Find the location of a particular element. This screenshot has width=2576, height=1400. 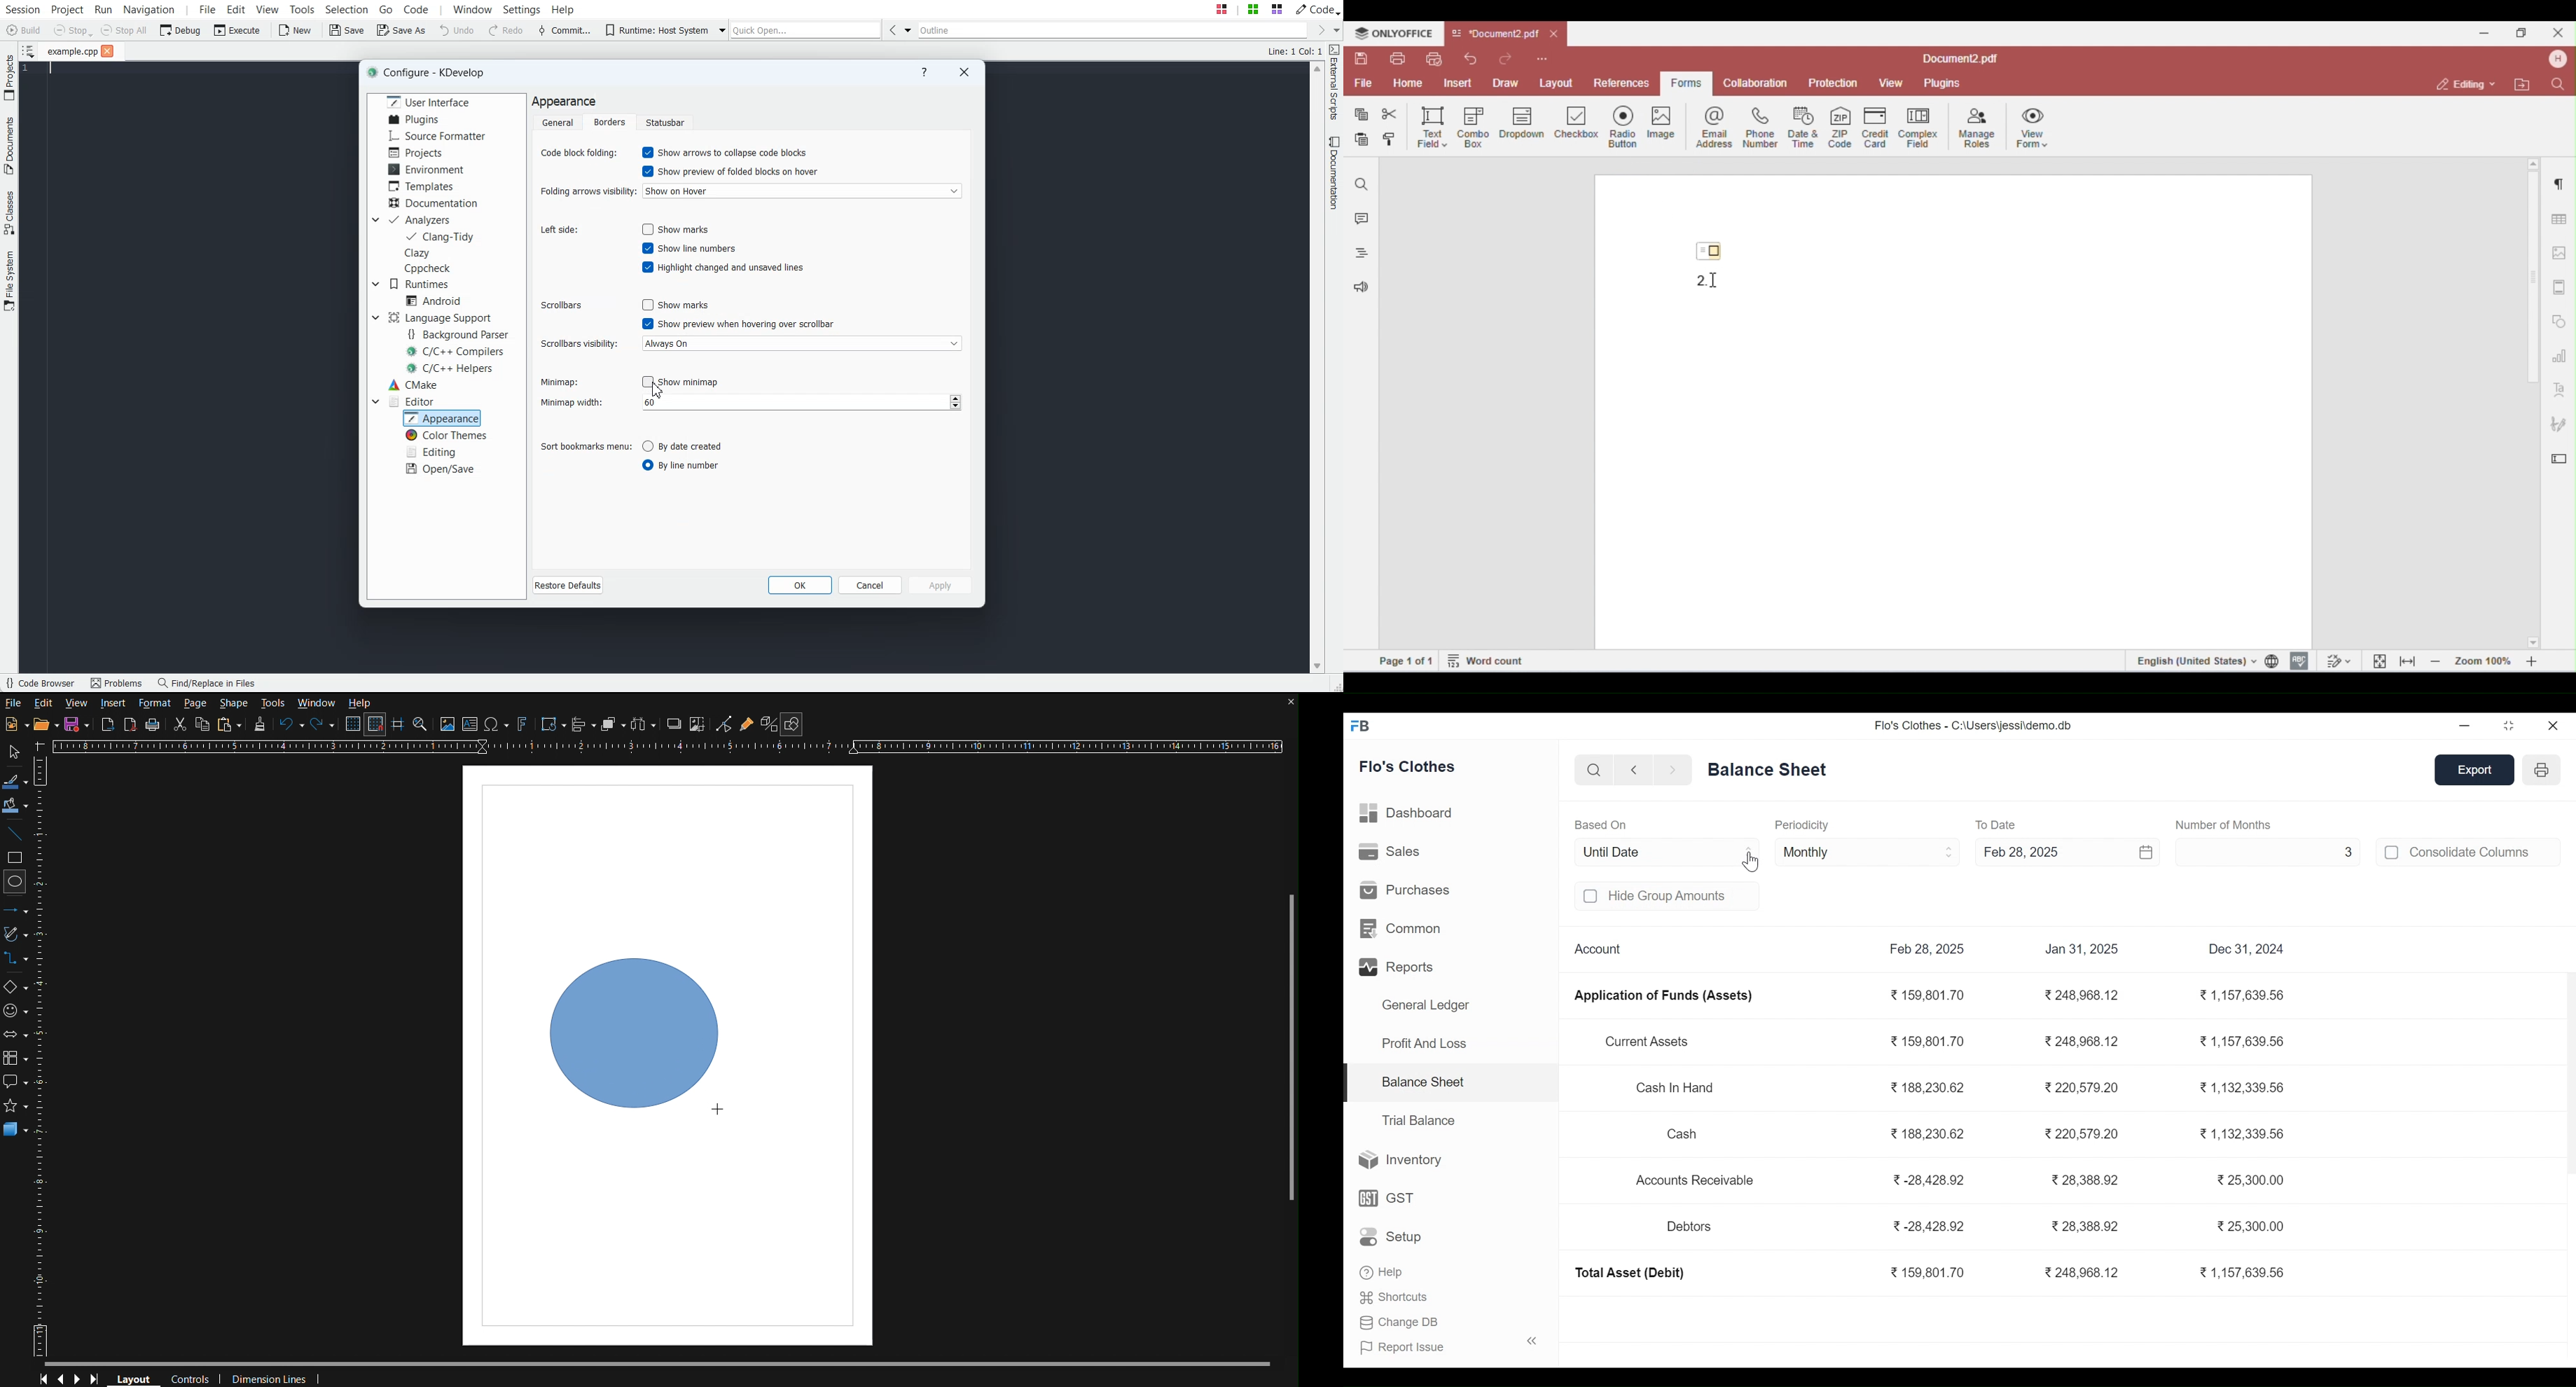

forward is located at coordinates (1673, 771).